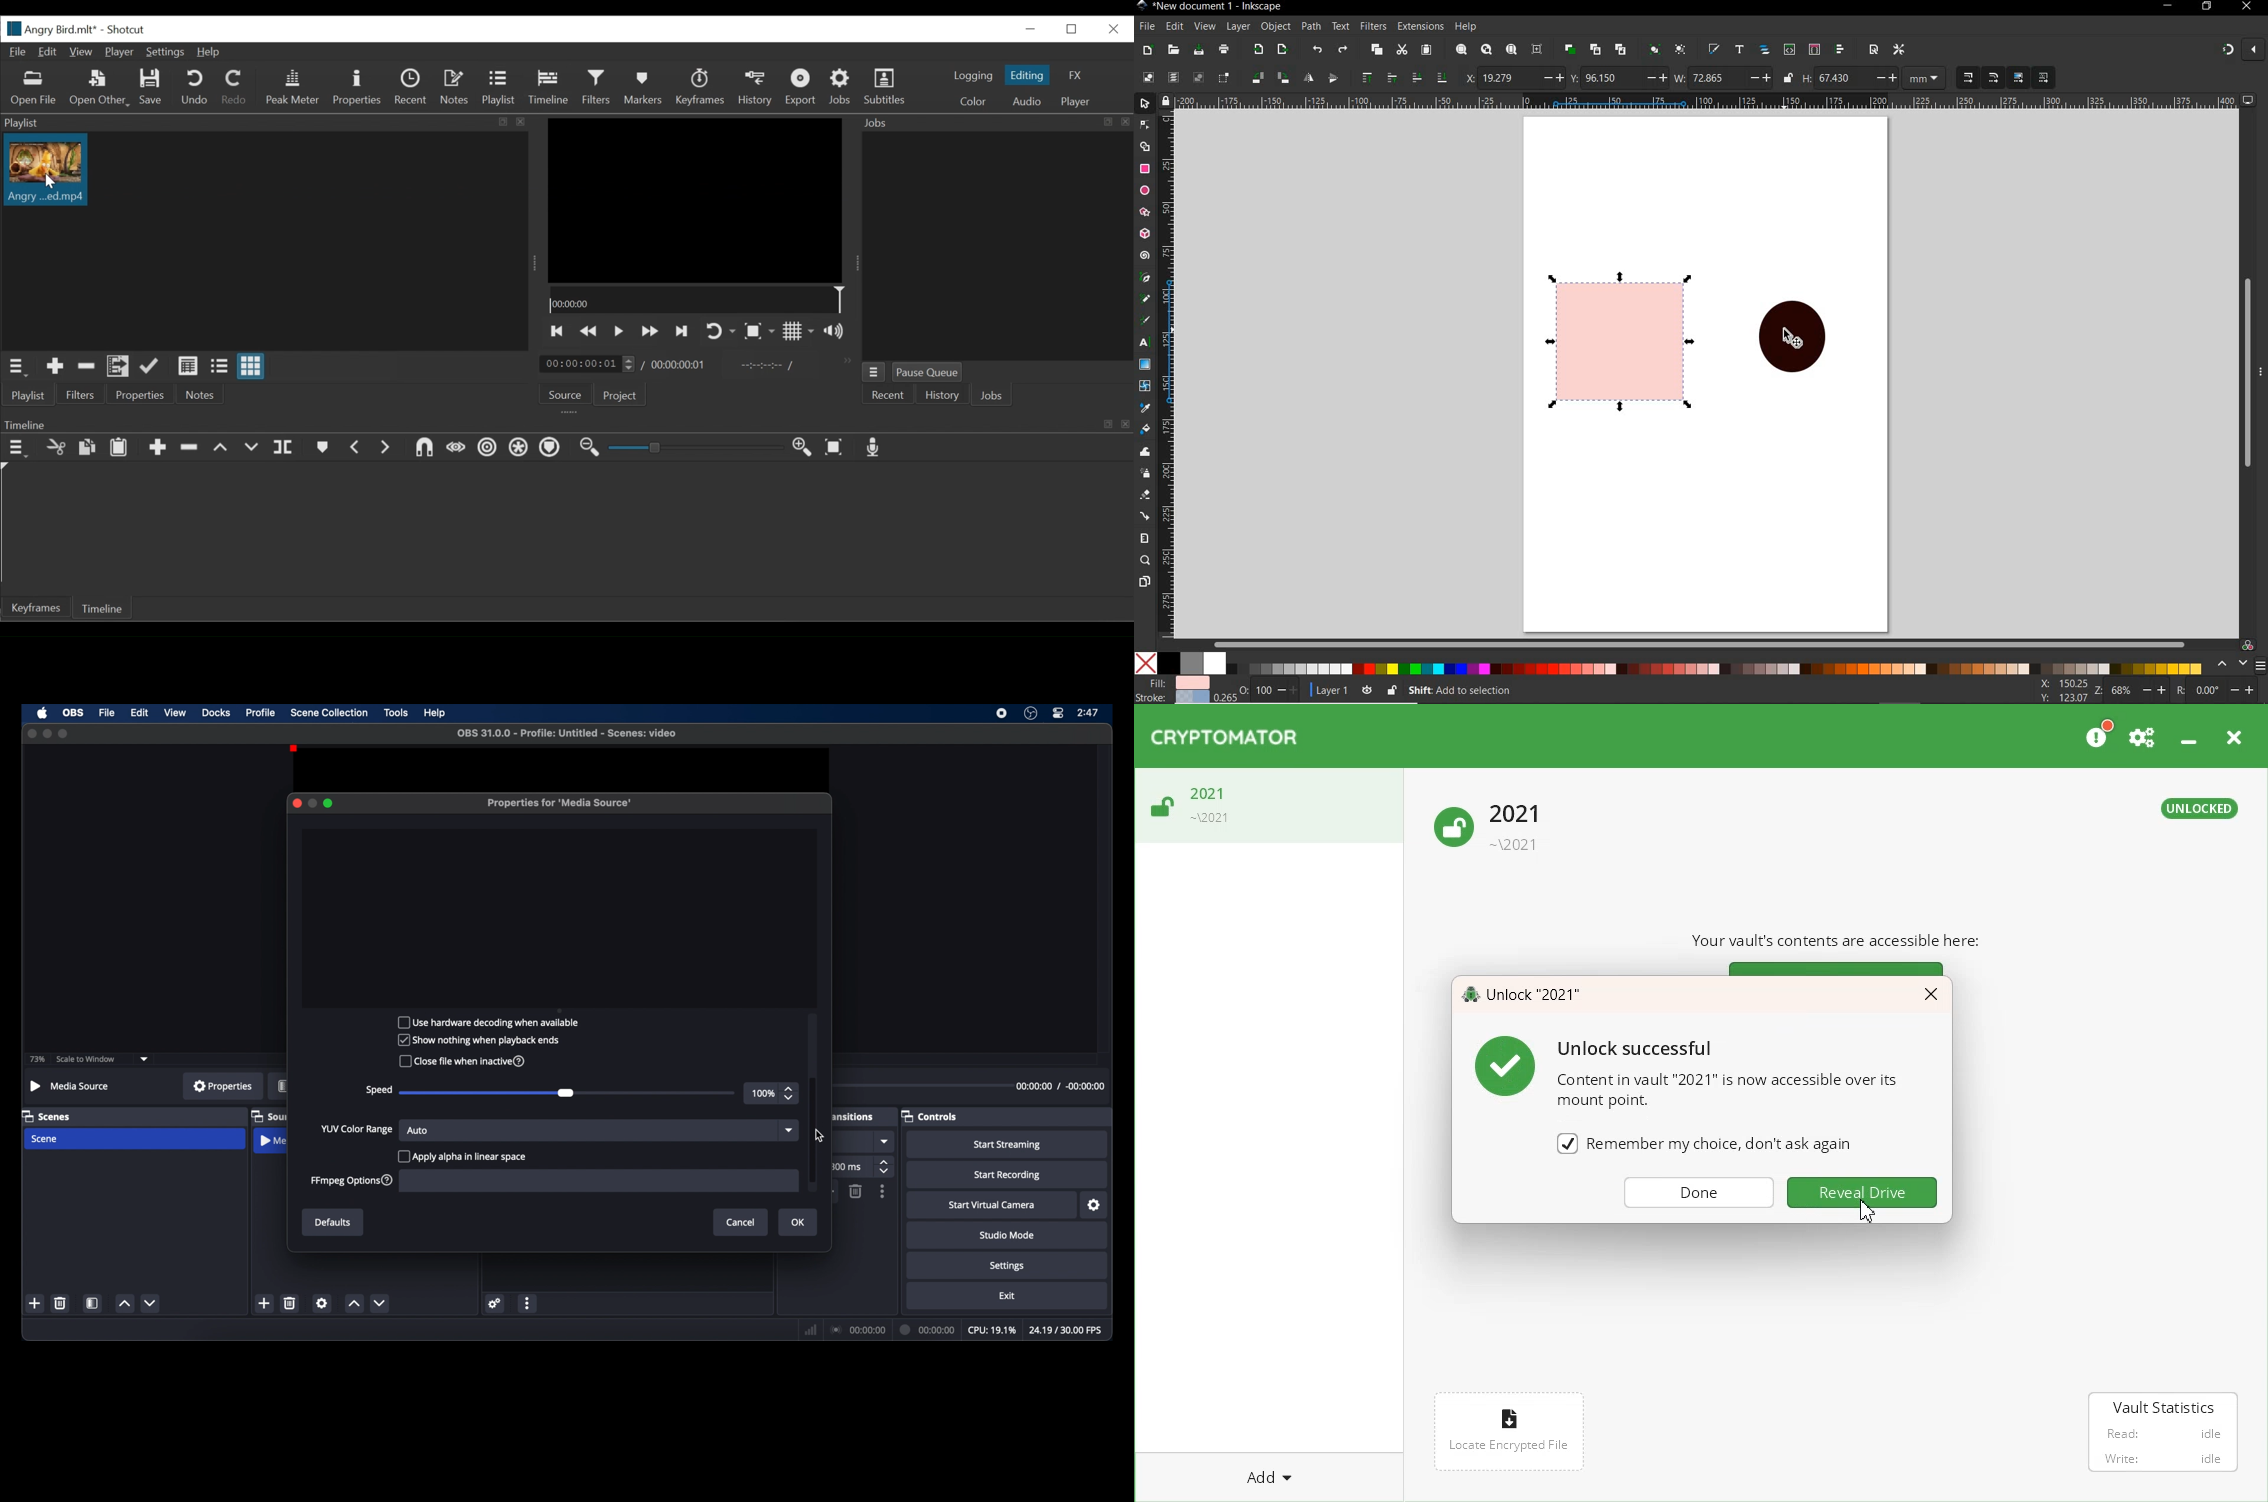 The image size is (2268, 1512). What do you see at coordinates (695, 201) in the screenshot?
I see `Media viewer` at bounding box center [695, 201].